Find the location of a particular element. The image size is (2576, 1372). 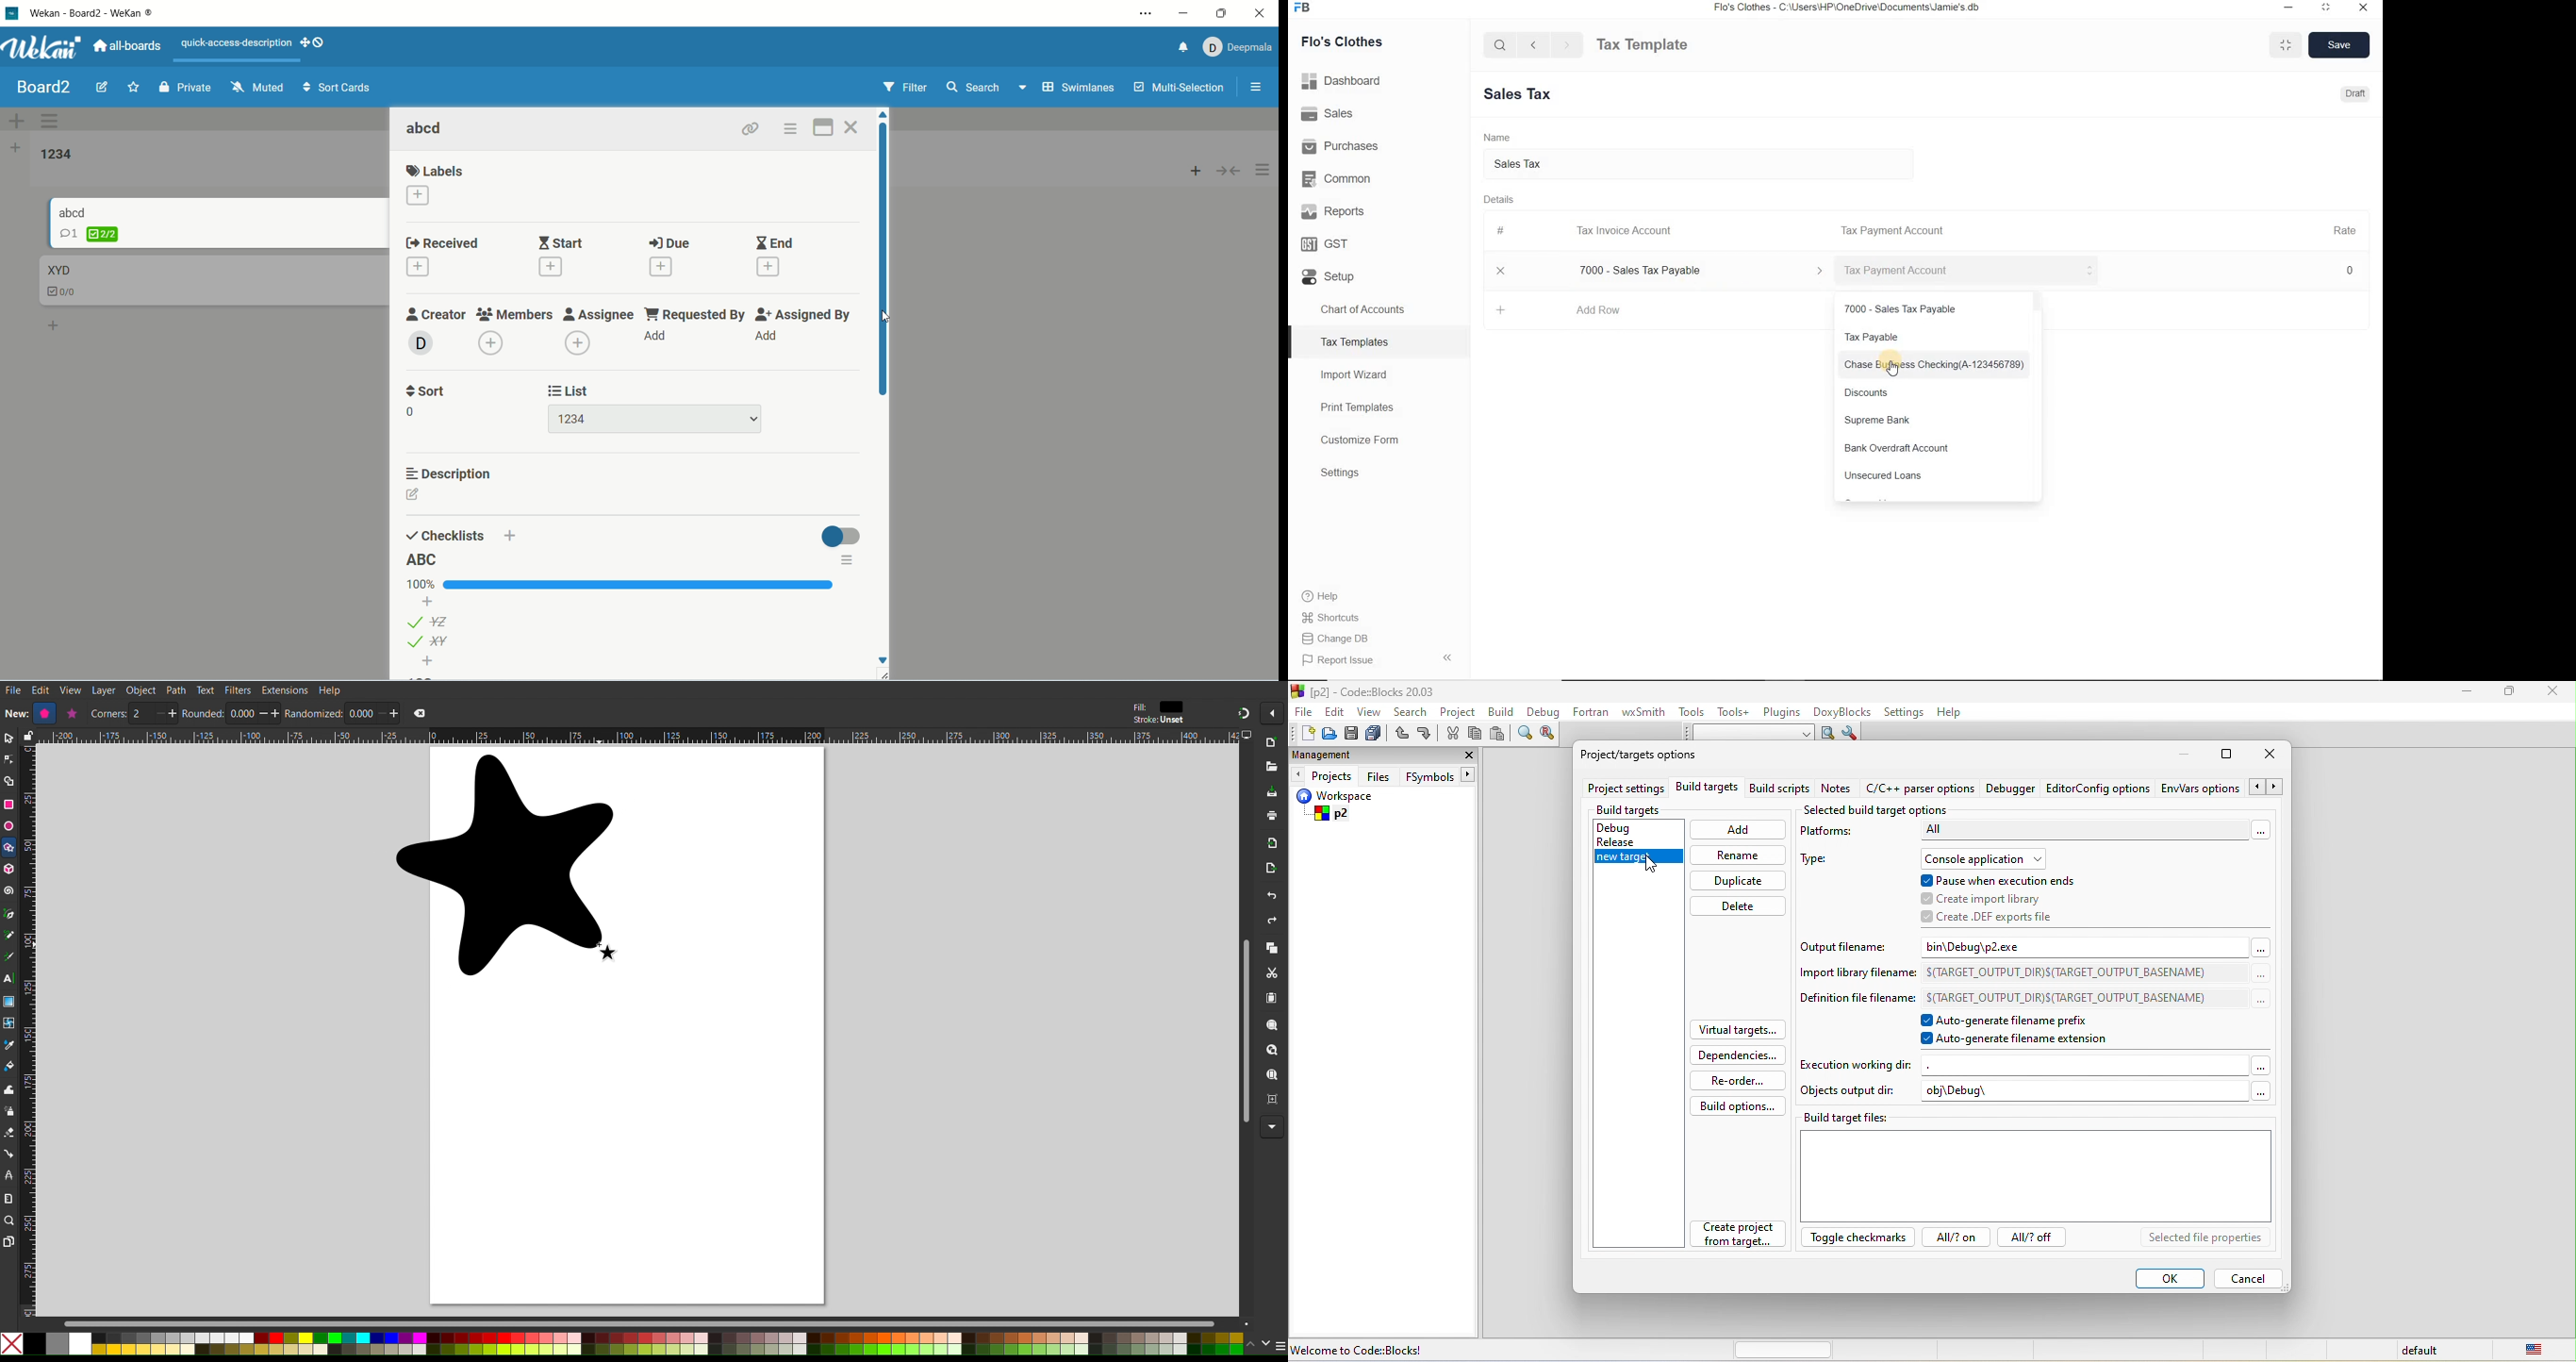

add list is located at coordinates (17, 148).